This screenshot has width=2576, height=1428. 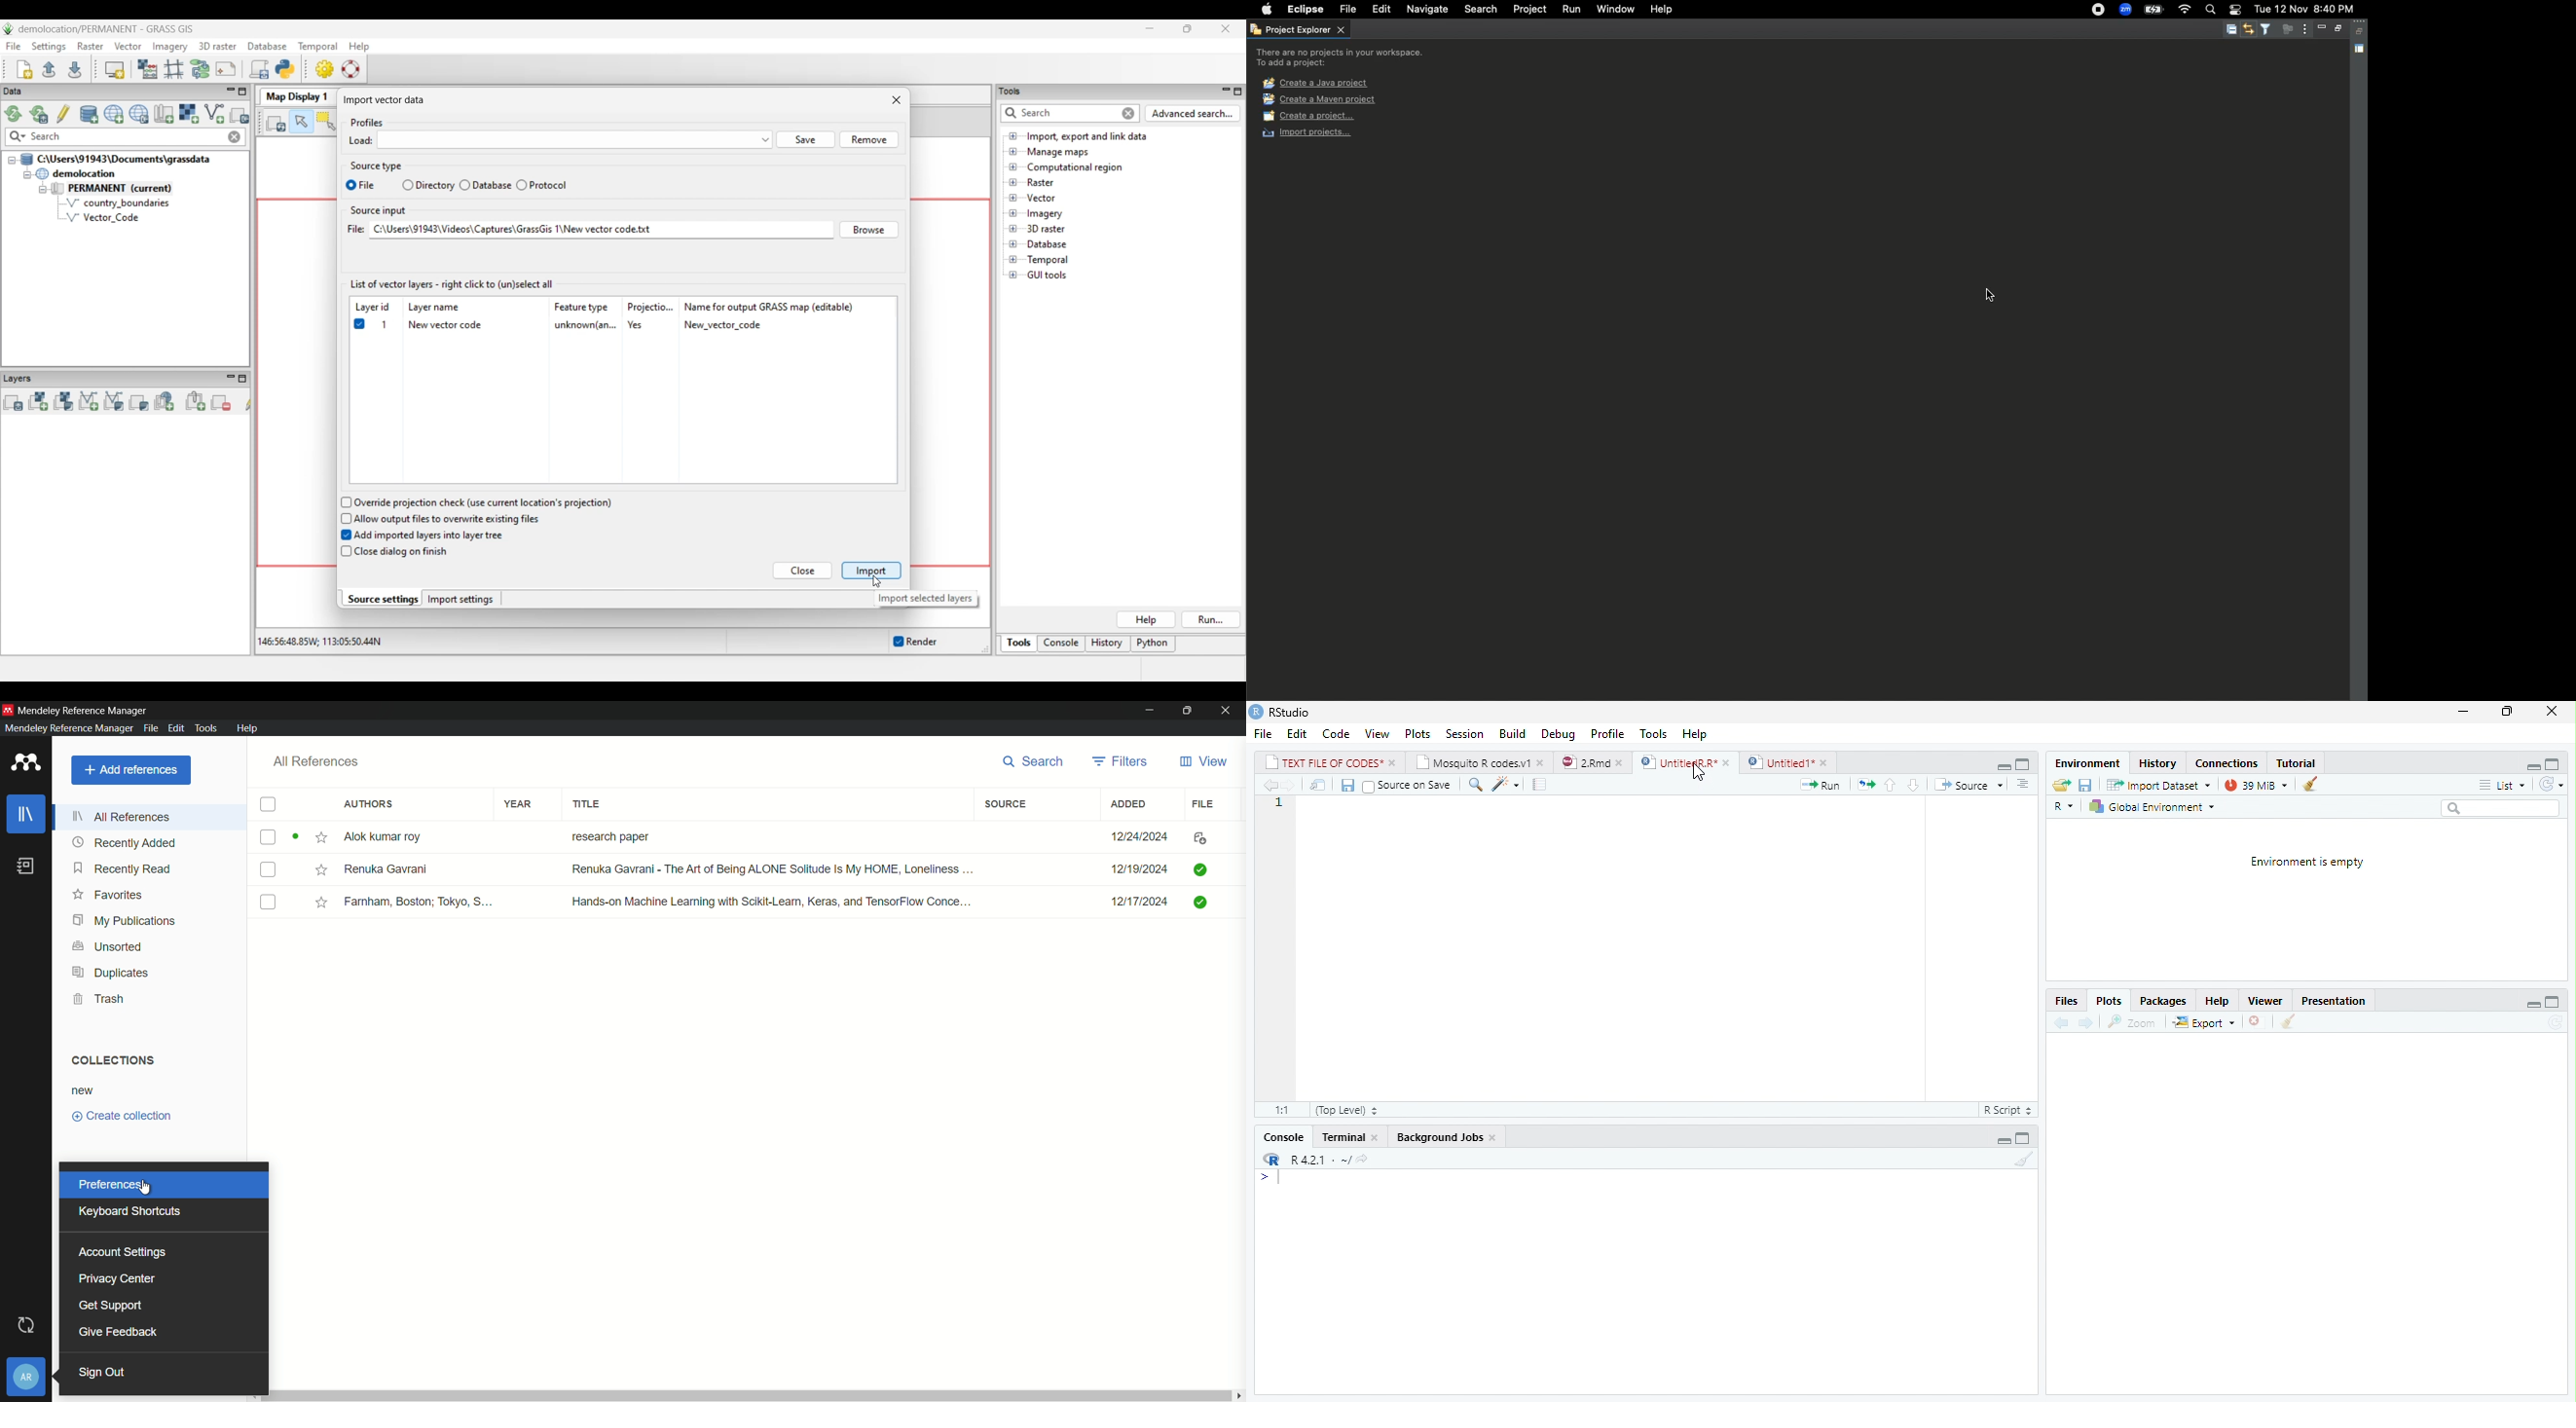 What do you see at coordinates (1344, 784) in the screenshot?
I see `Save` at bounding box center [1344, 784].